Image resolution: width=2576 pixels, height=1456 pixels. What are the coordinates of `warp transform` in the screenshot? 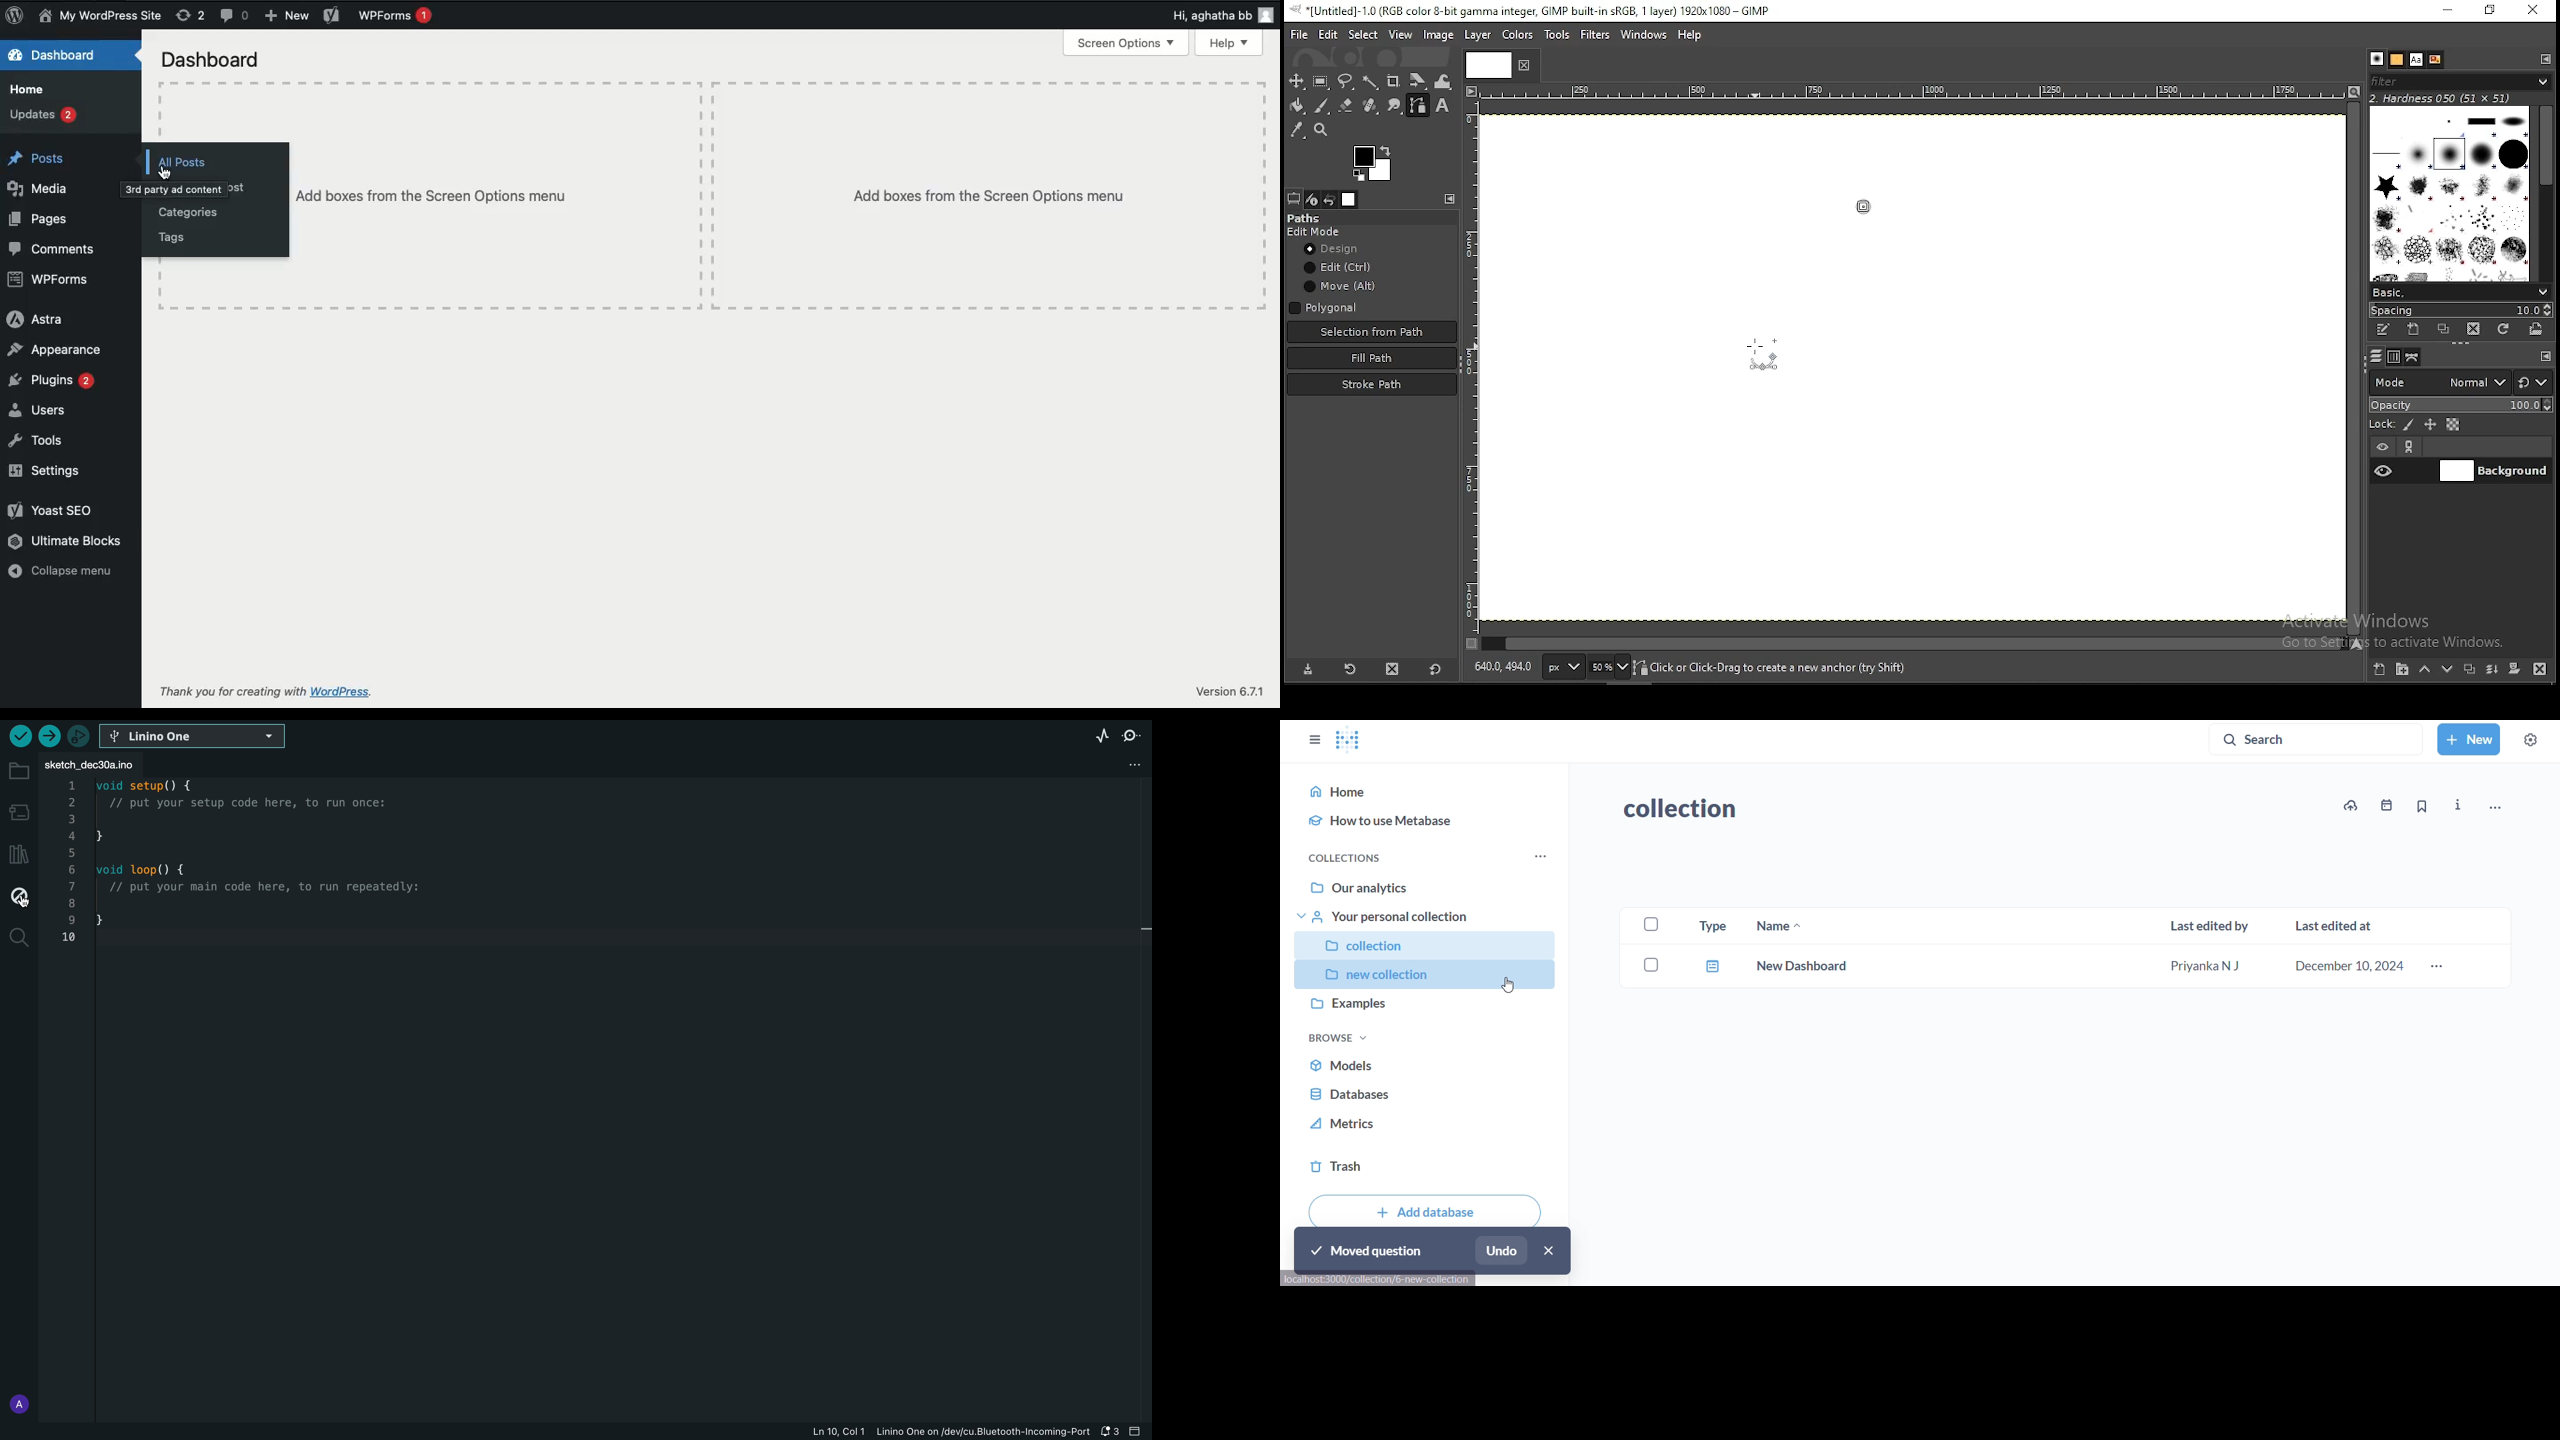 It's located at (1444, 81).